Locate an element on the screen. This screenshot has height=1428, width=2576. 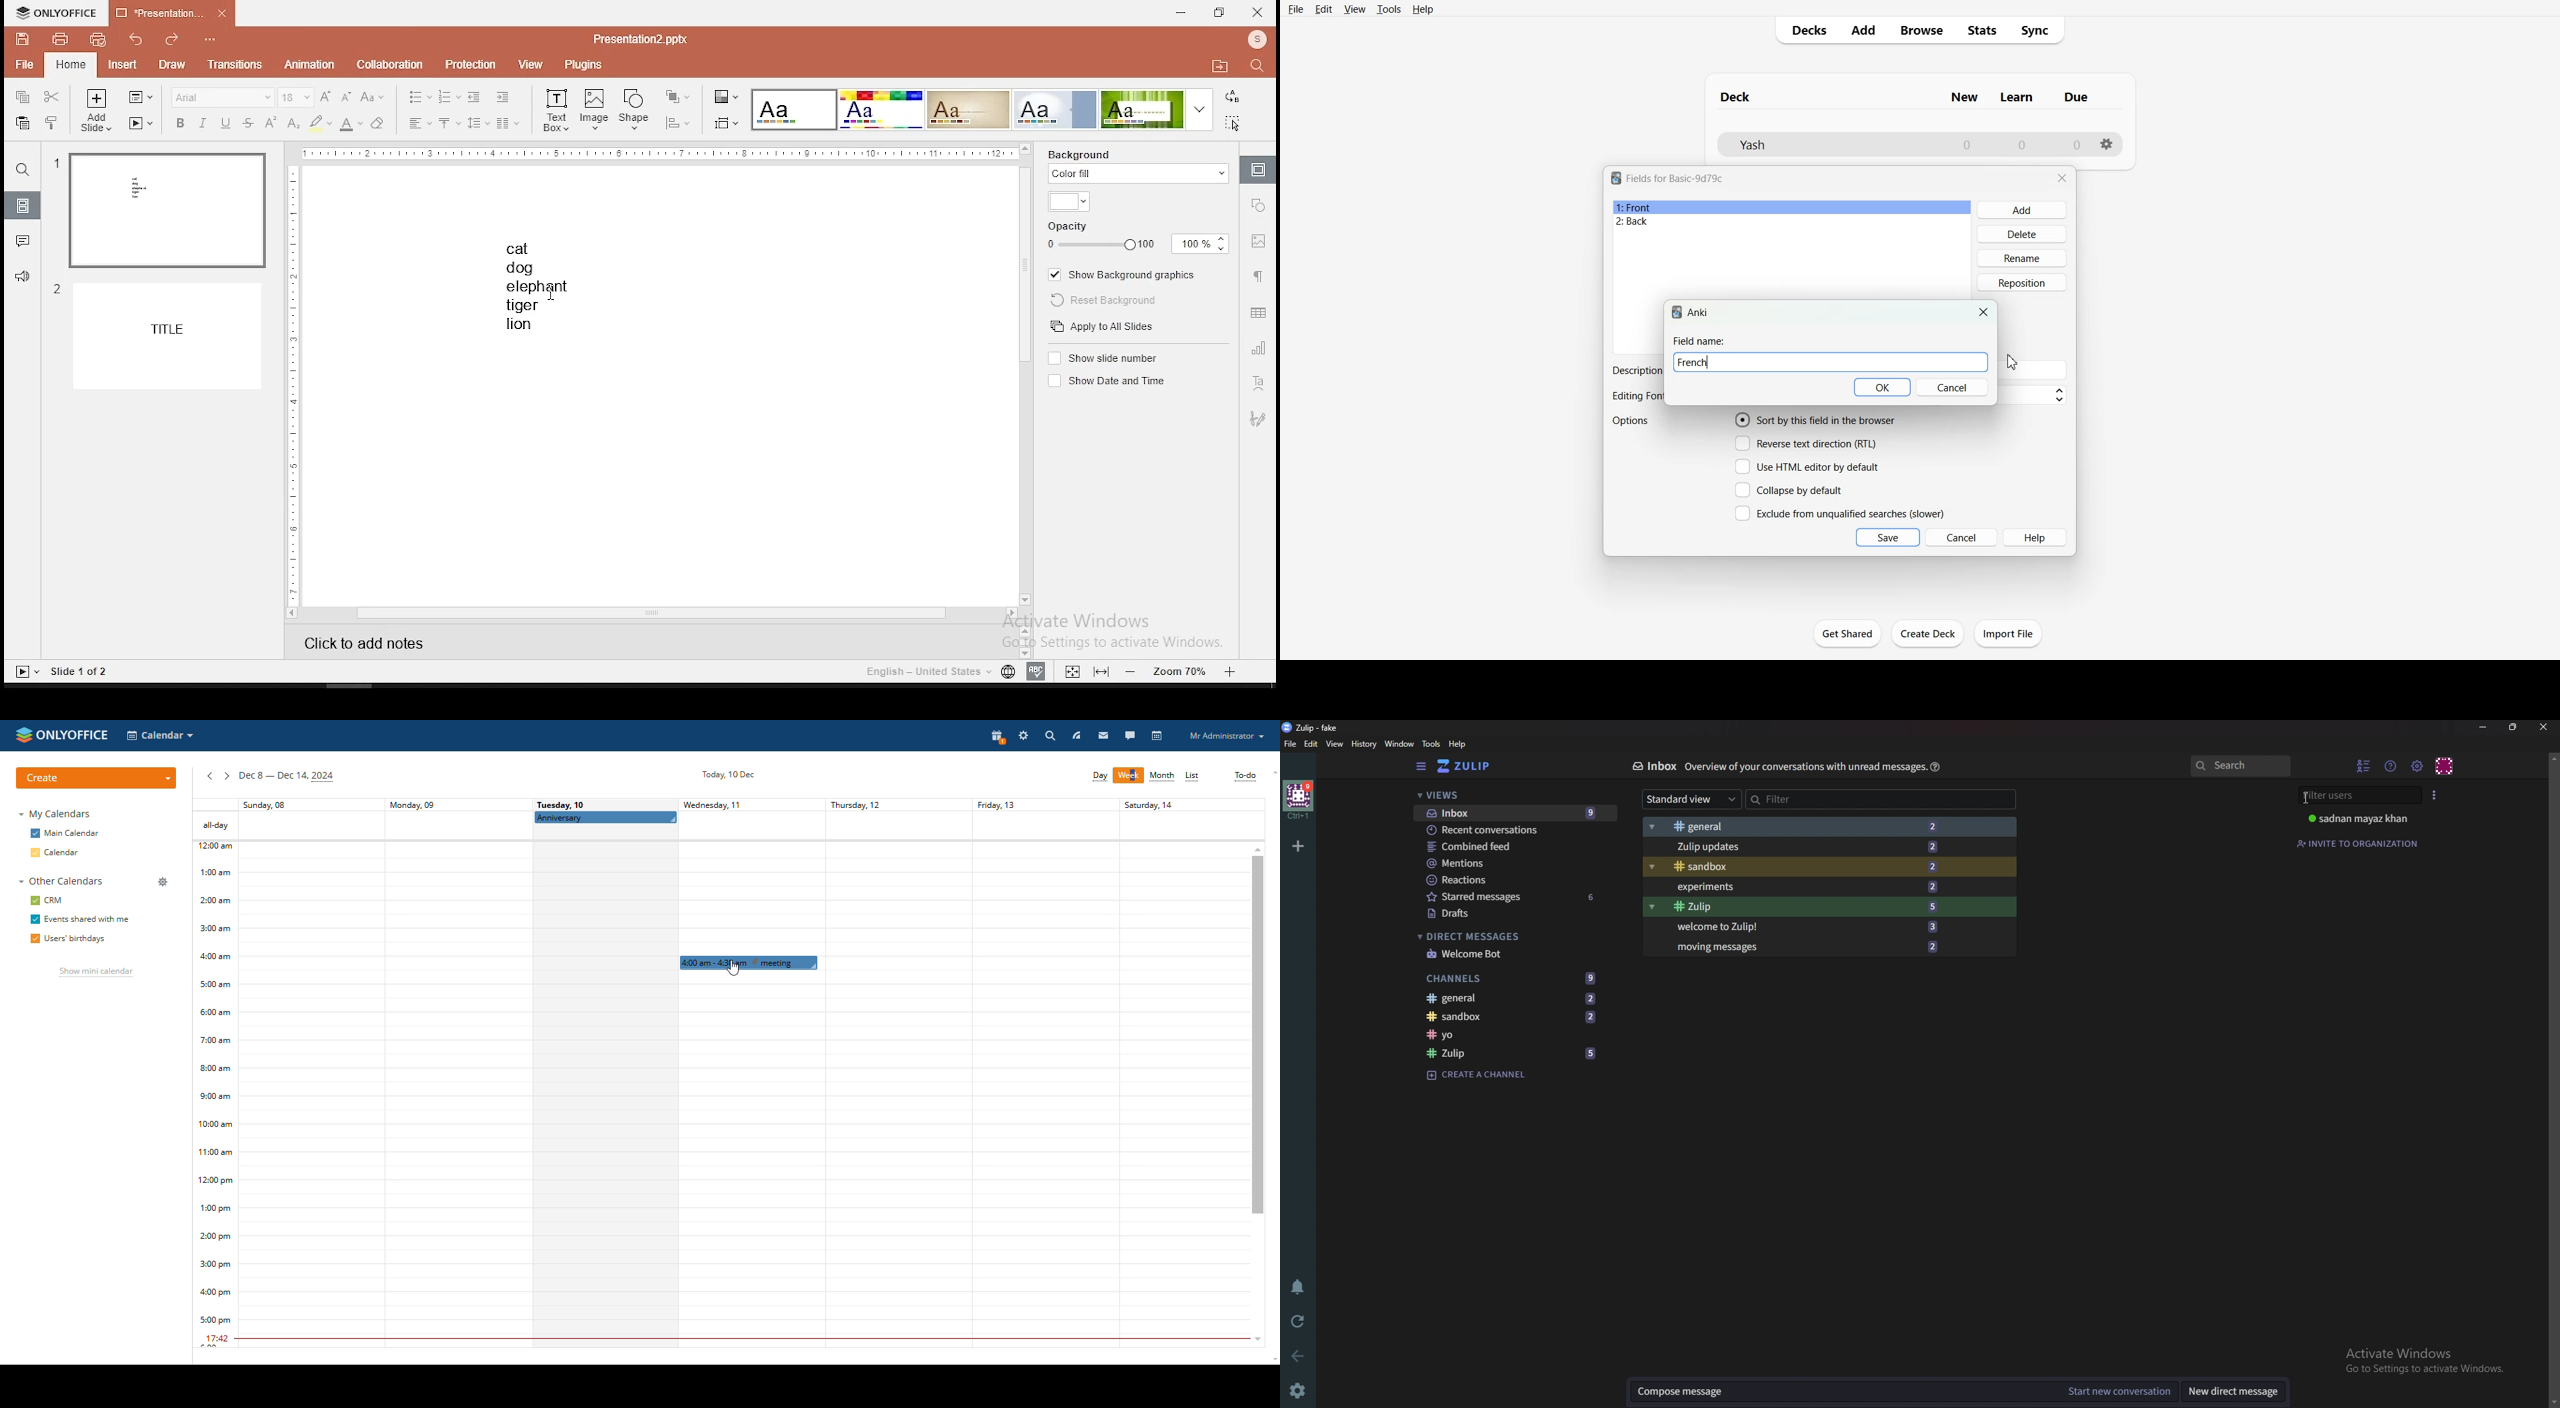
open file location is located at coordinates (1217, 66).